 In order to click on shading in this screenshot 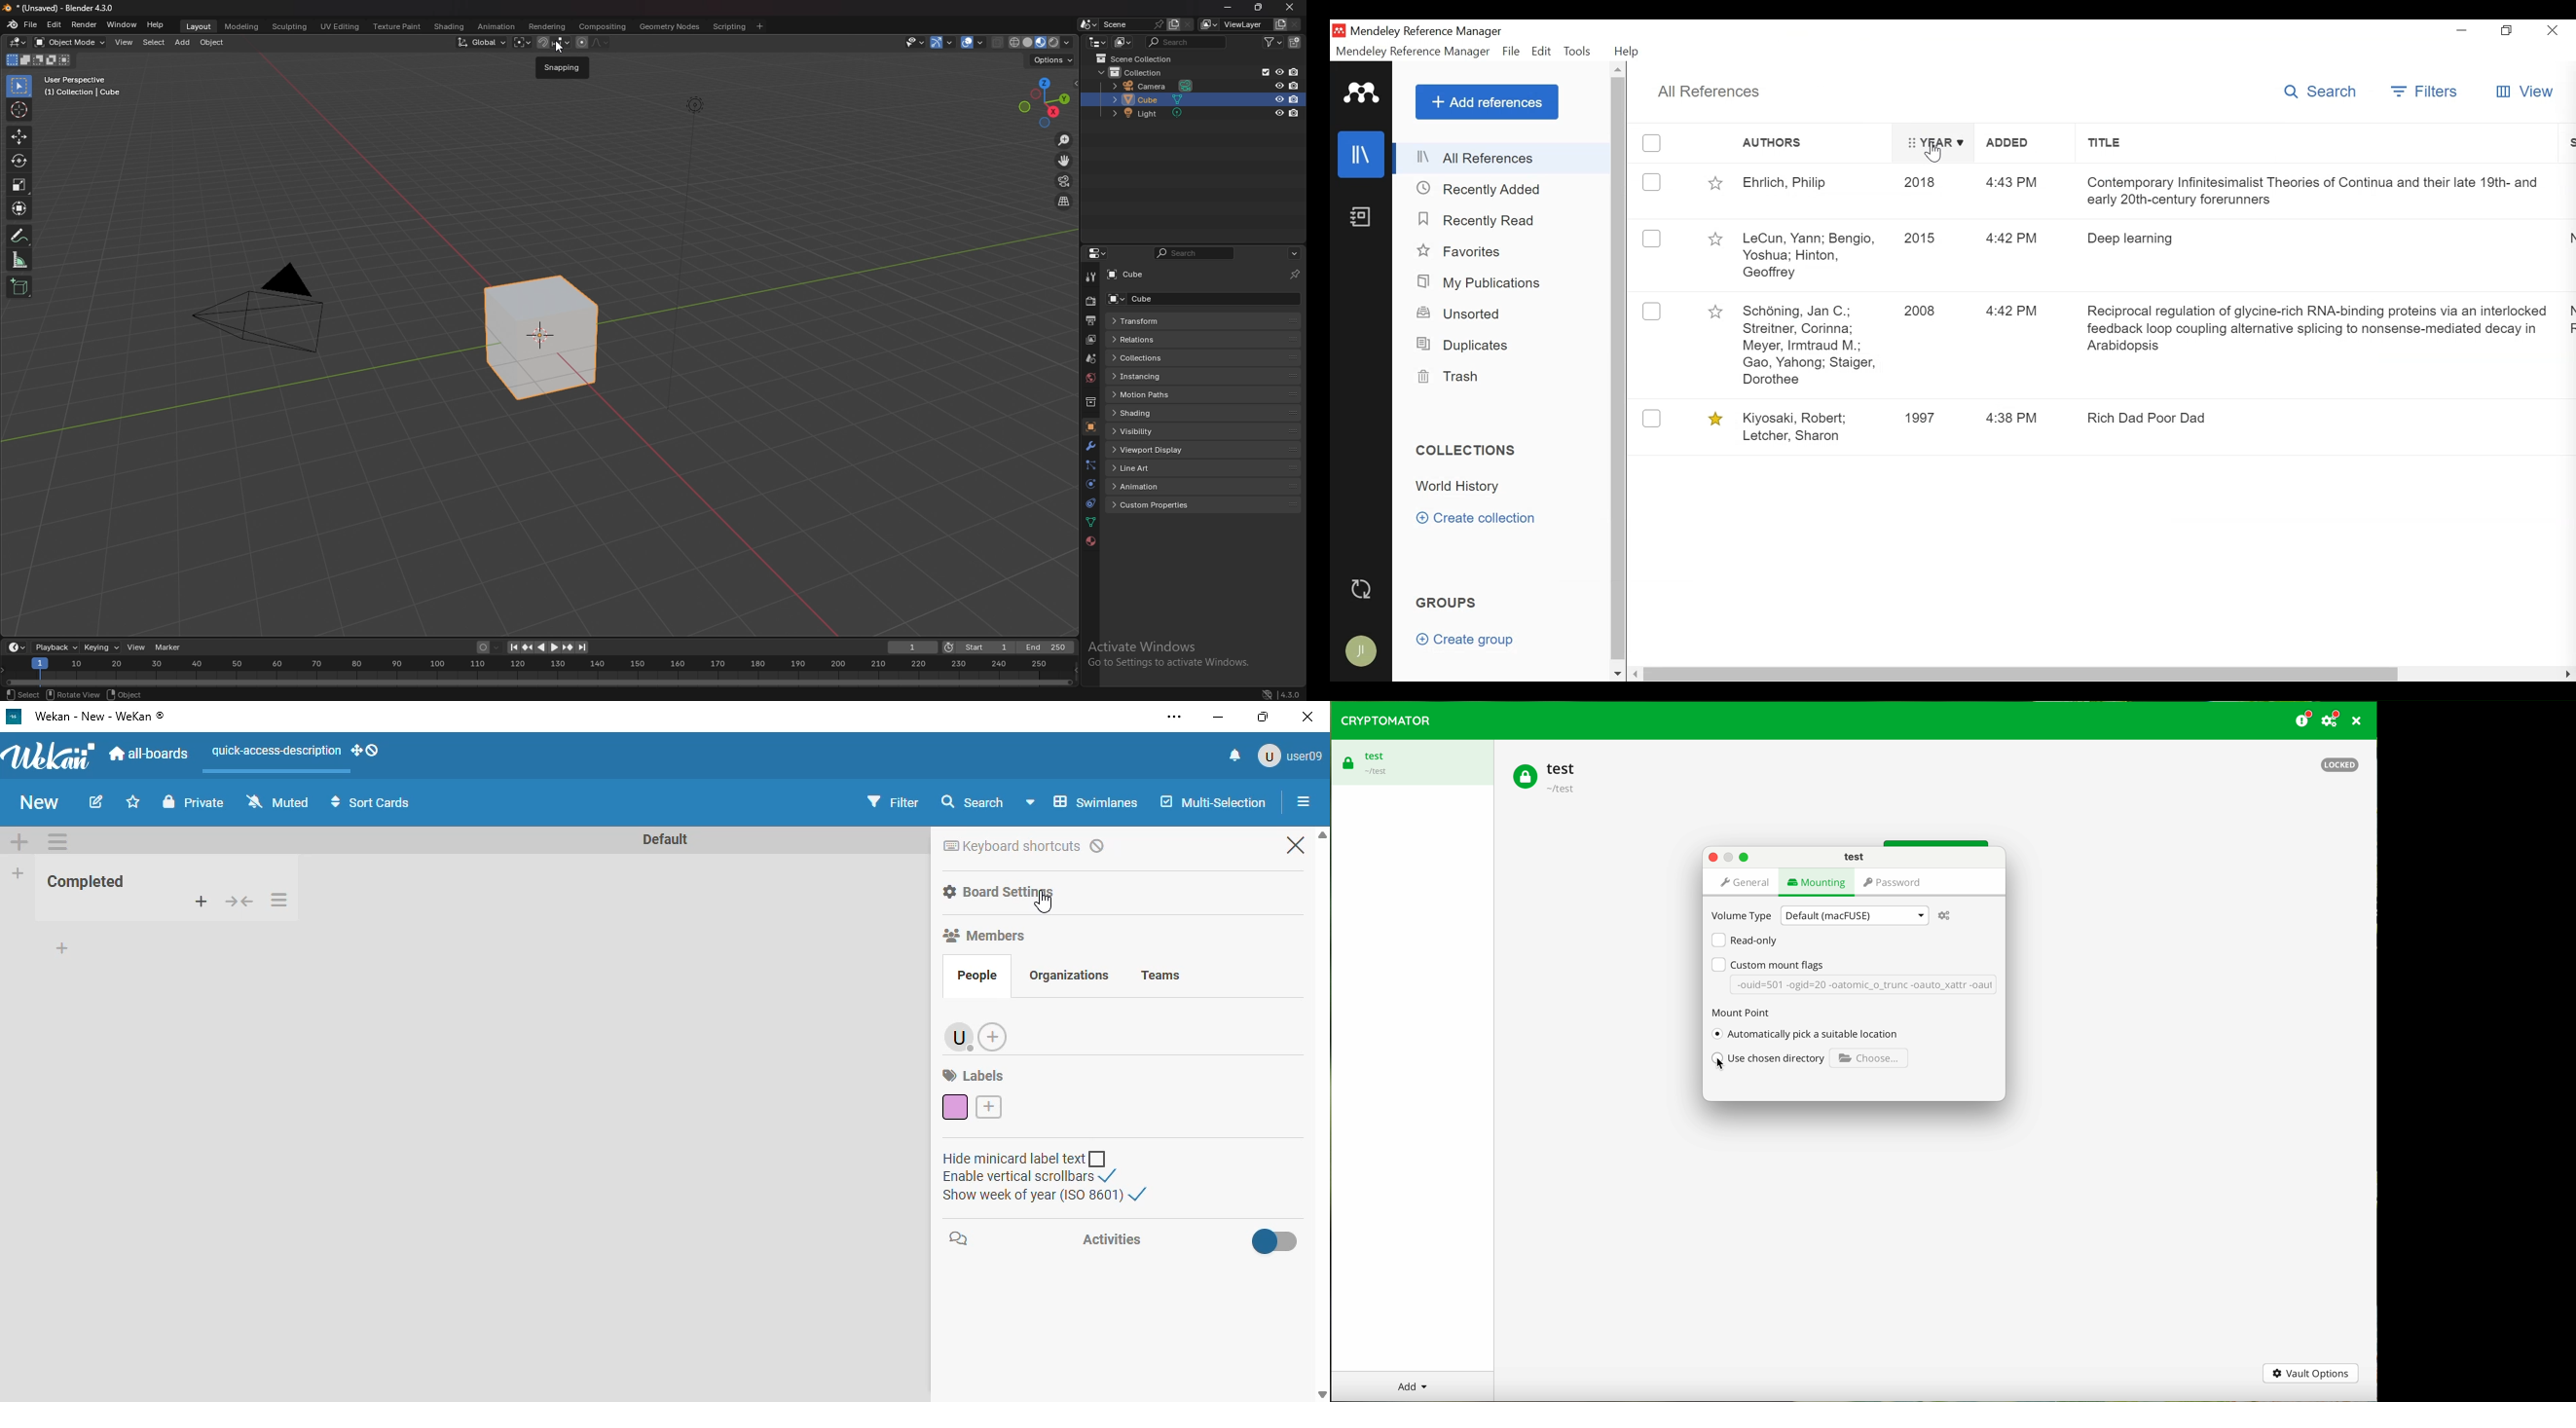, I will do `click(1158, 412)`.